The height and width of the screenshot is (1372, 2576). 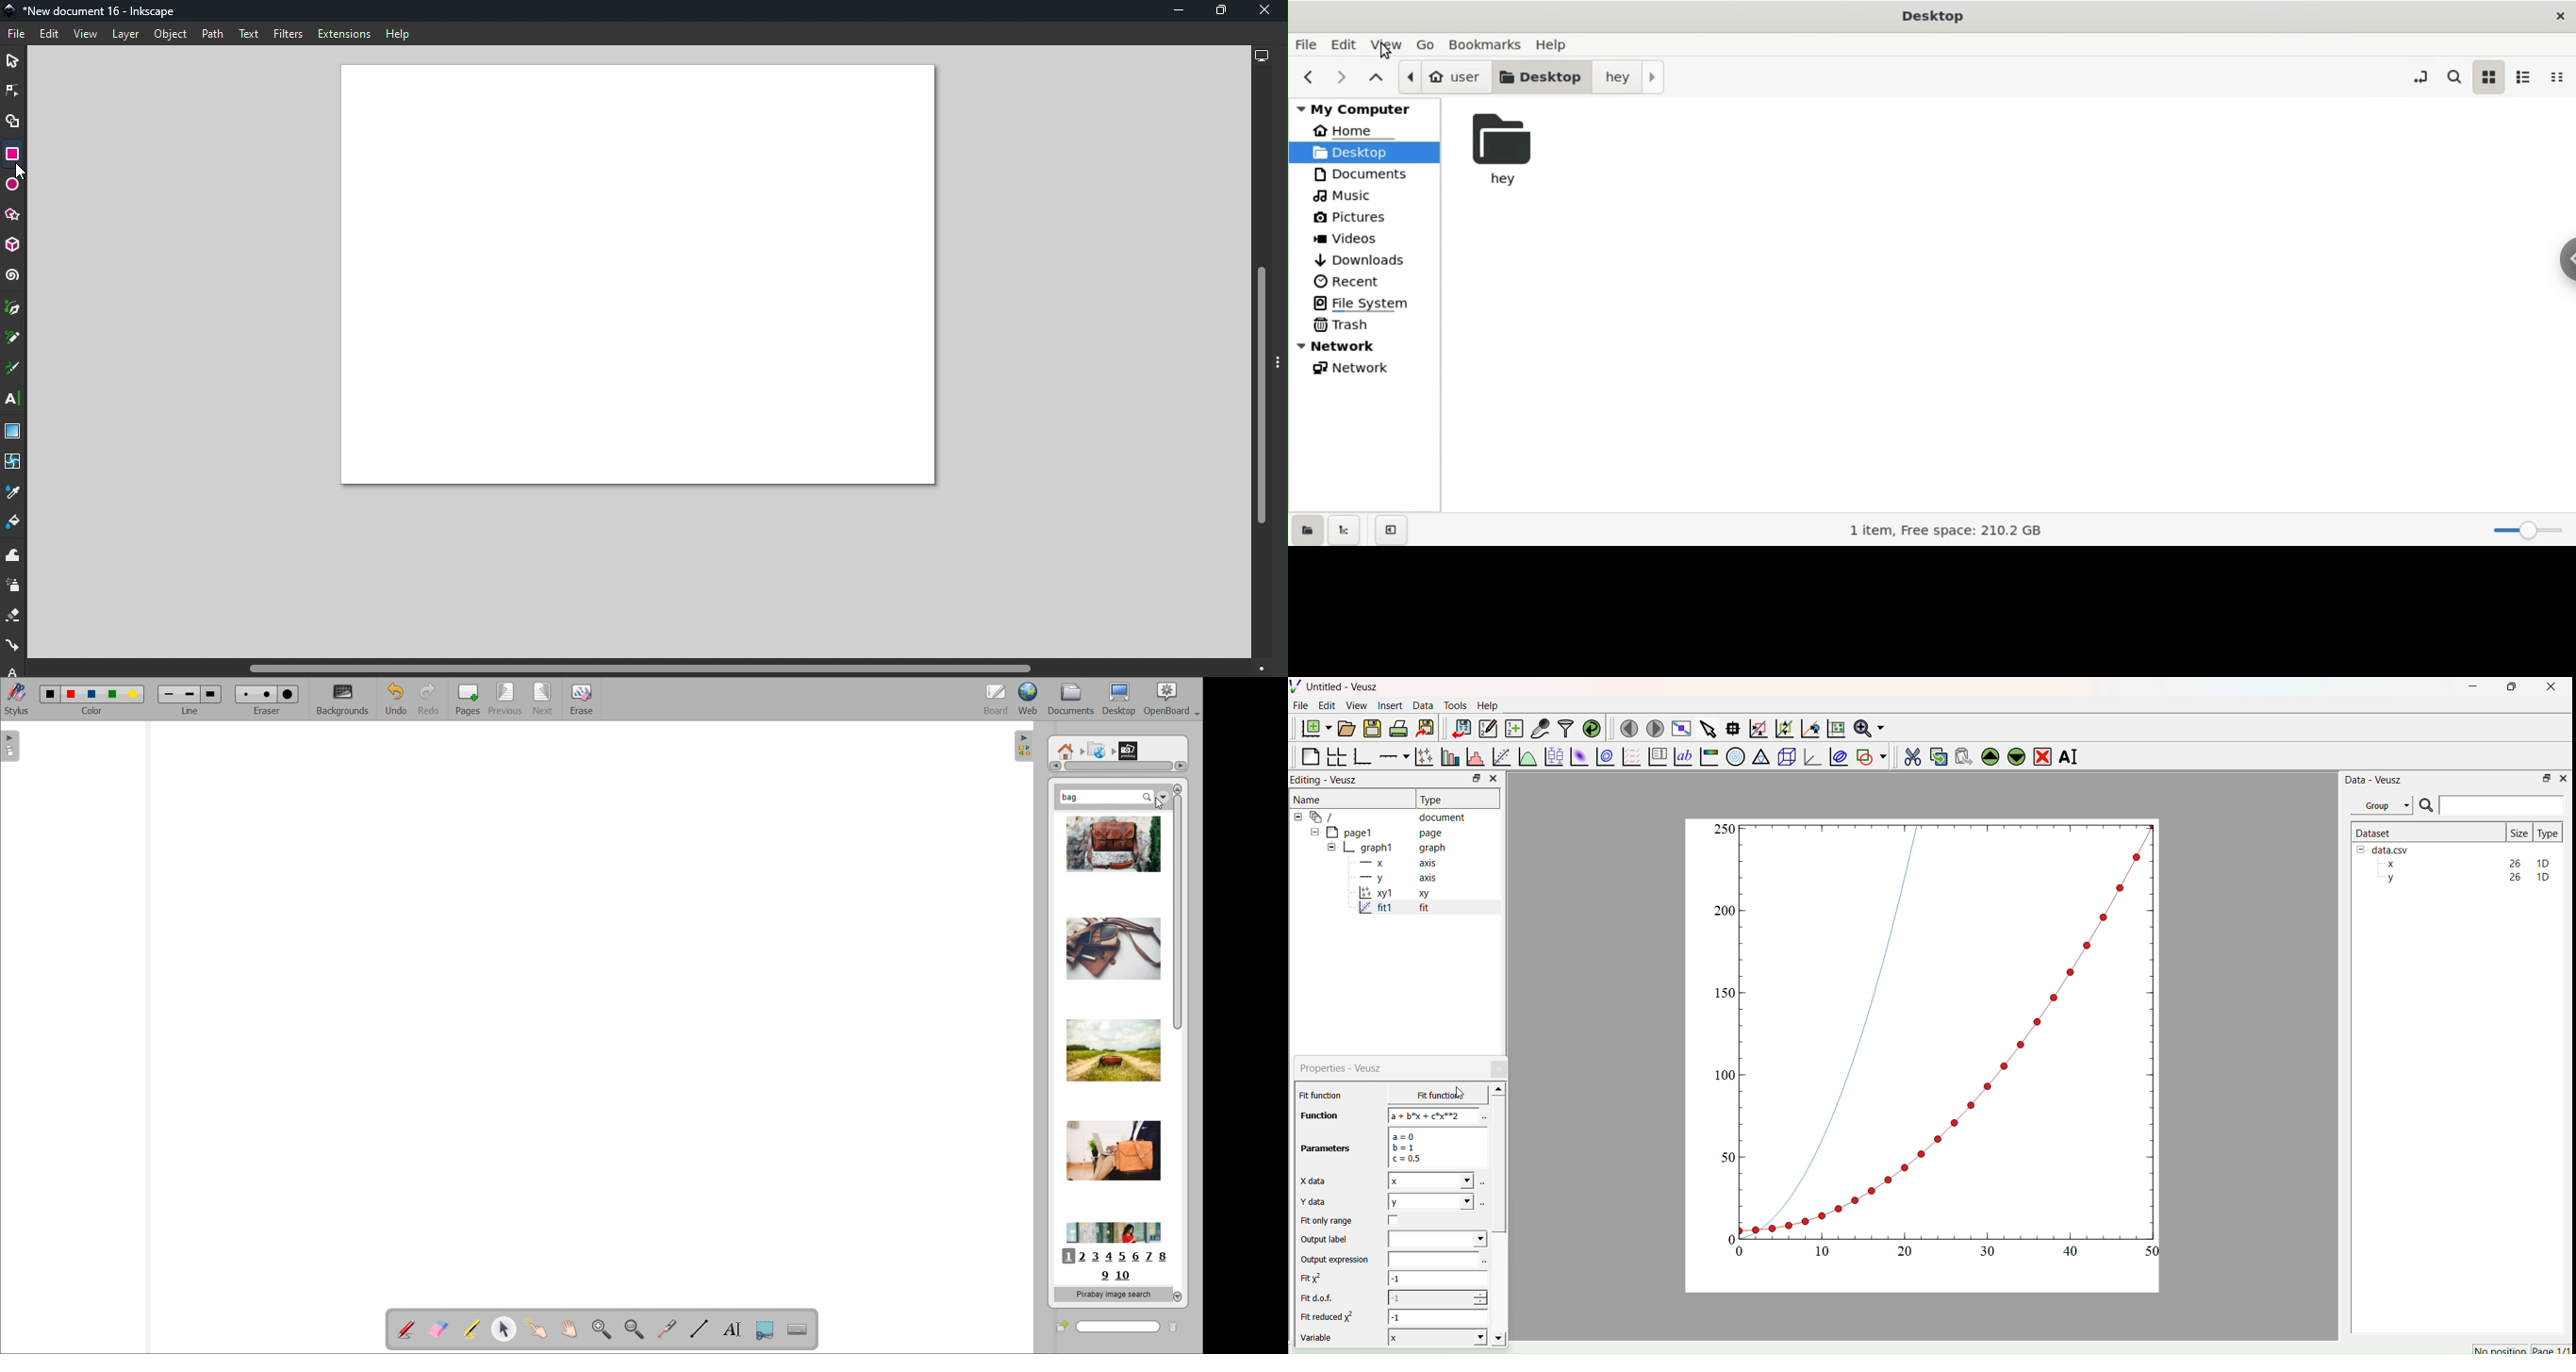 I want to click on Gradient tool, so click(x=15, y=432).